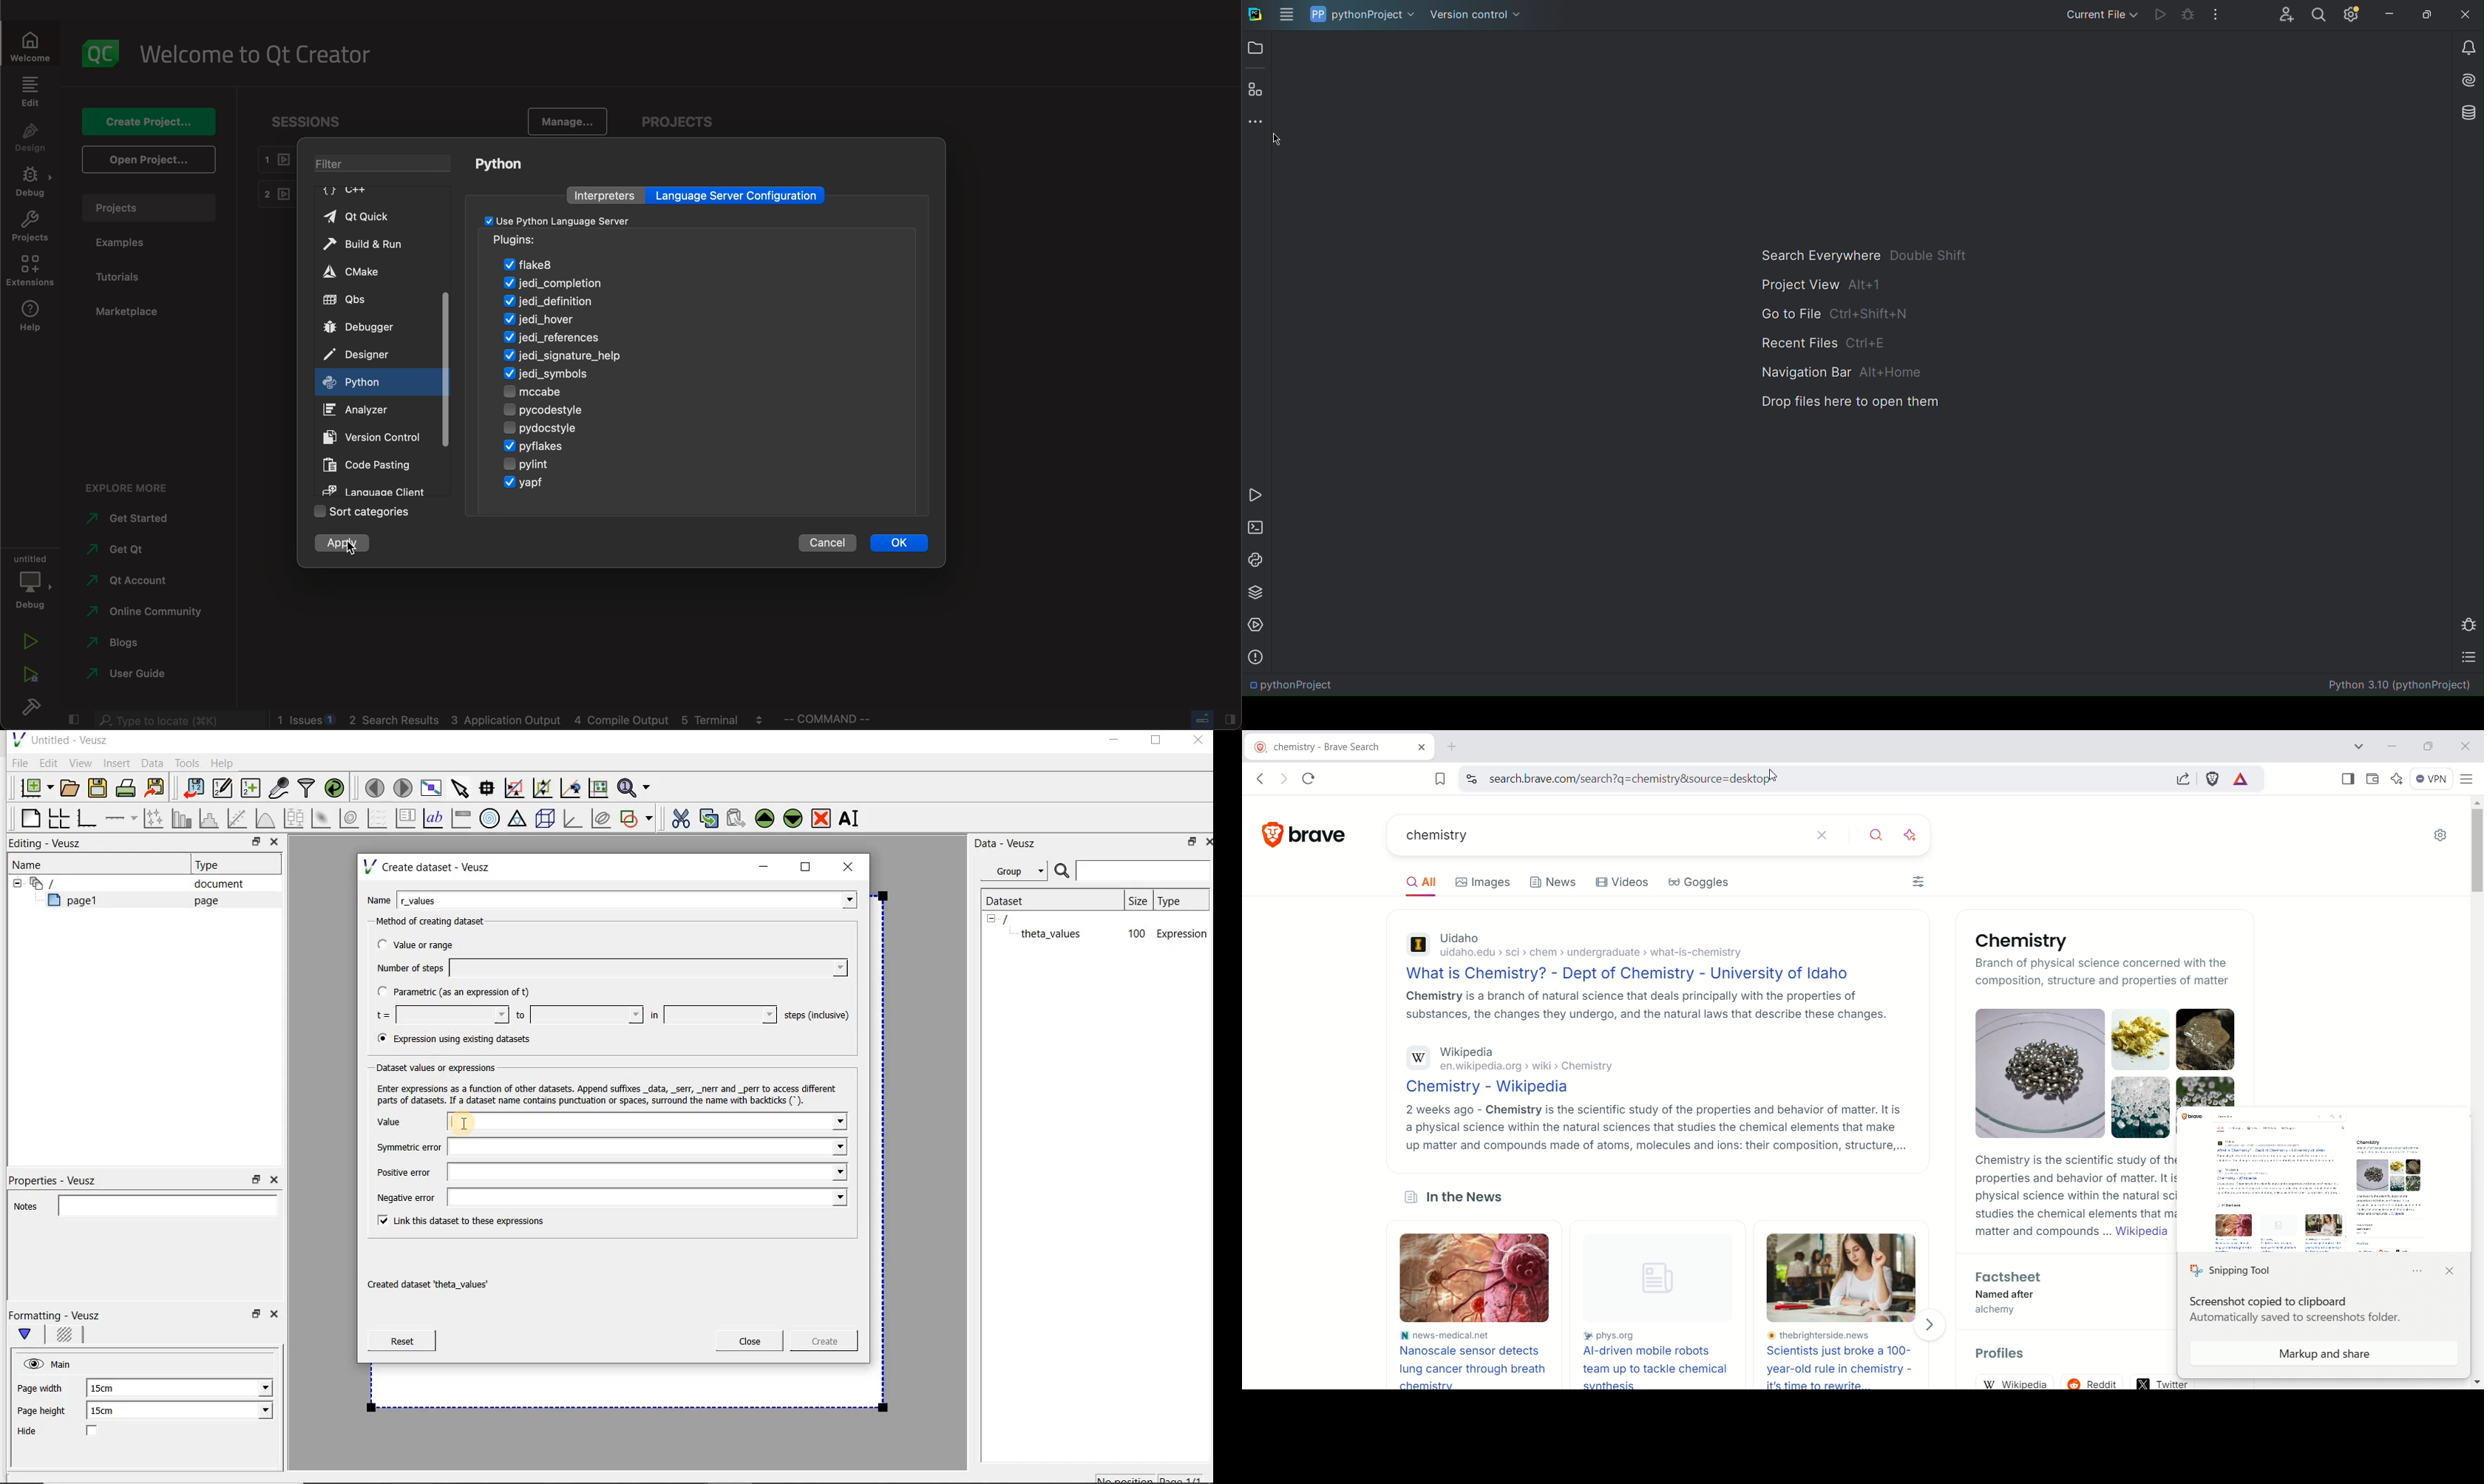  What do you see at coordinates (604, 1093) in the screenshot?
I see `Enter expressions as a function of other datasets. Append suffixes _data, _serr, _nerr and _perr to access different
parts of datasets. If a dataset name contains punctuation or spaces, surround the name with backticks (*).` at bounding box center [604, 1093].